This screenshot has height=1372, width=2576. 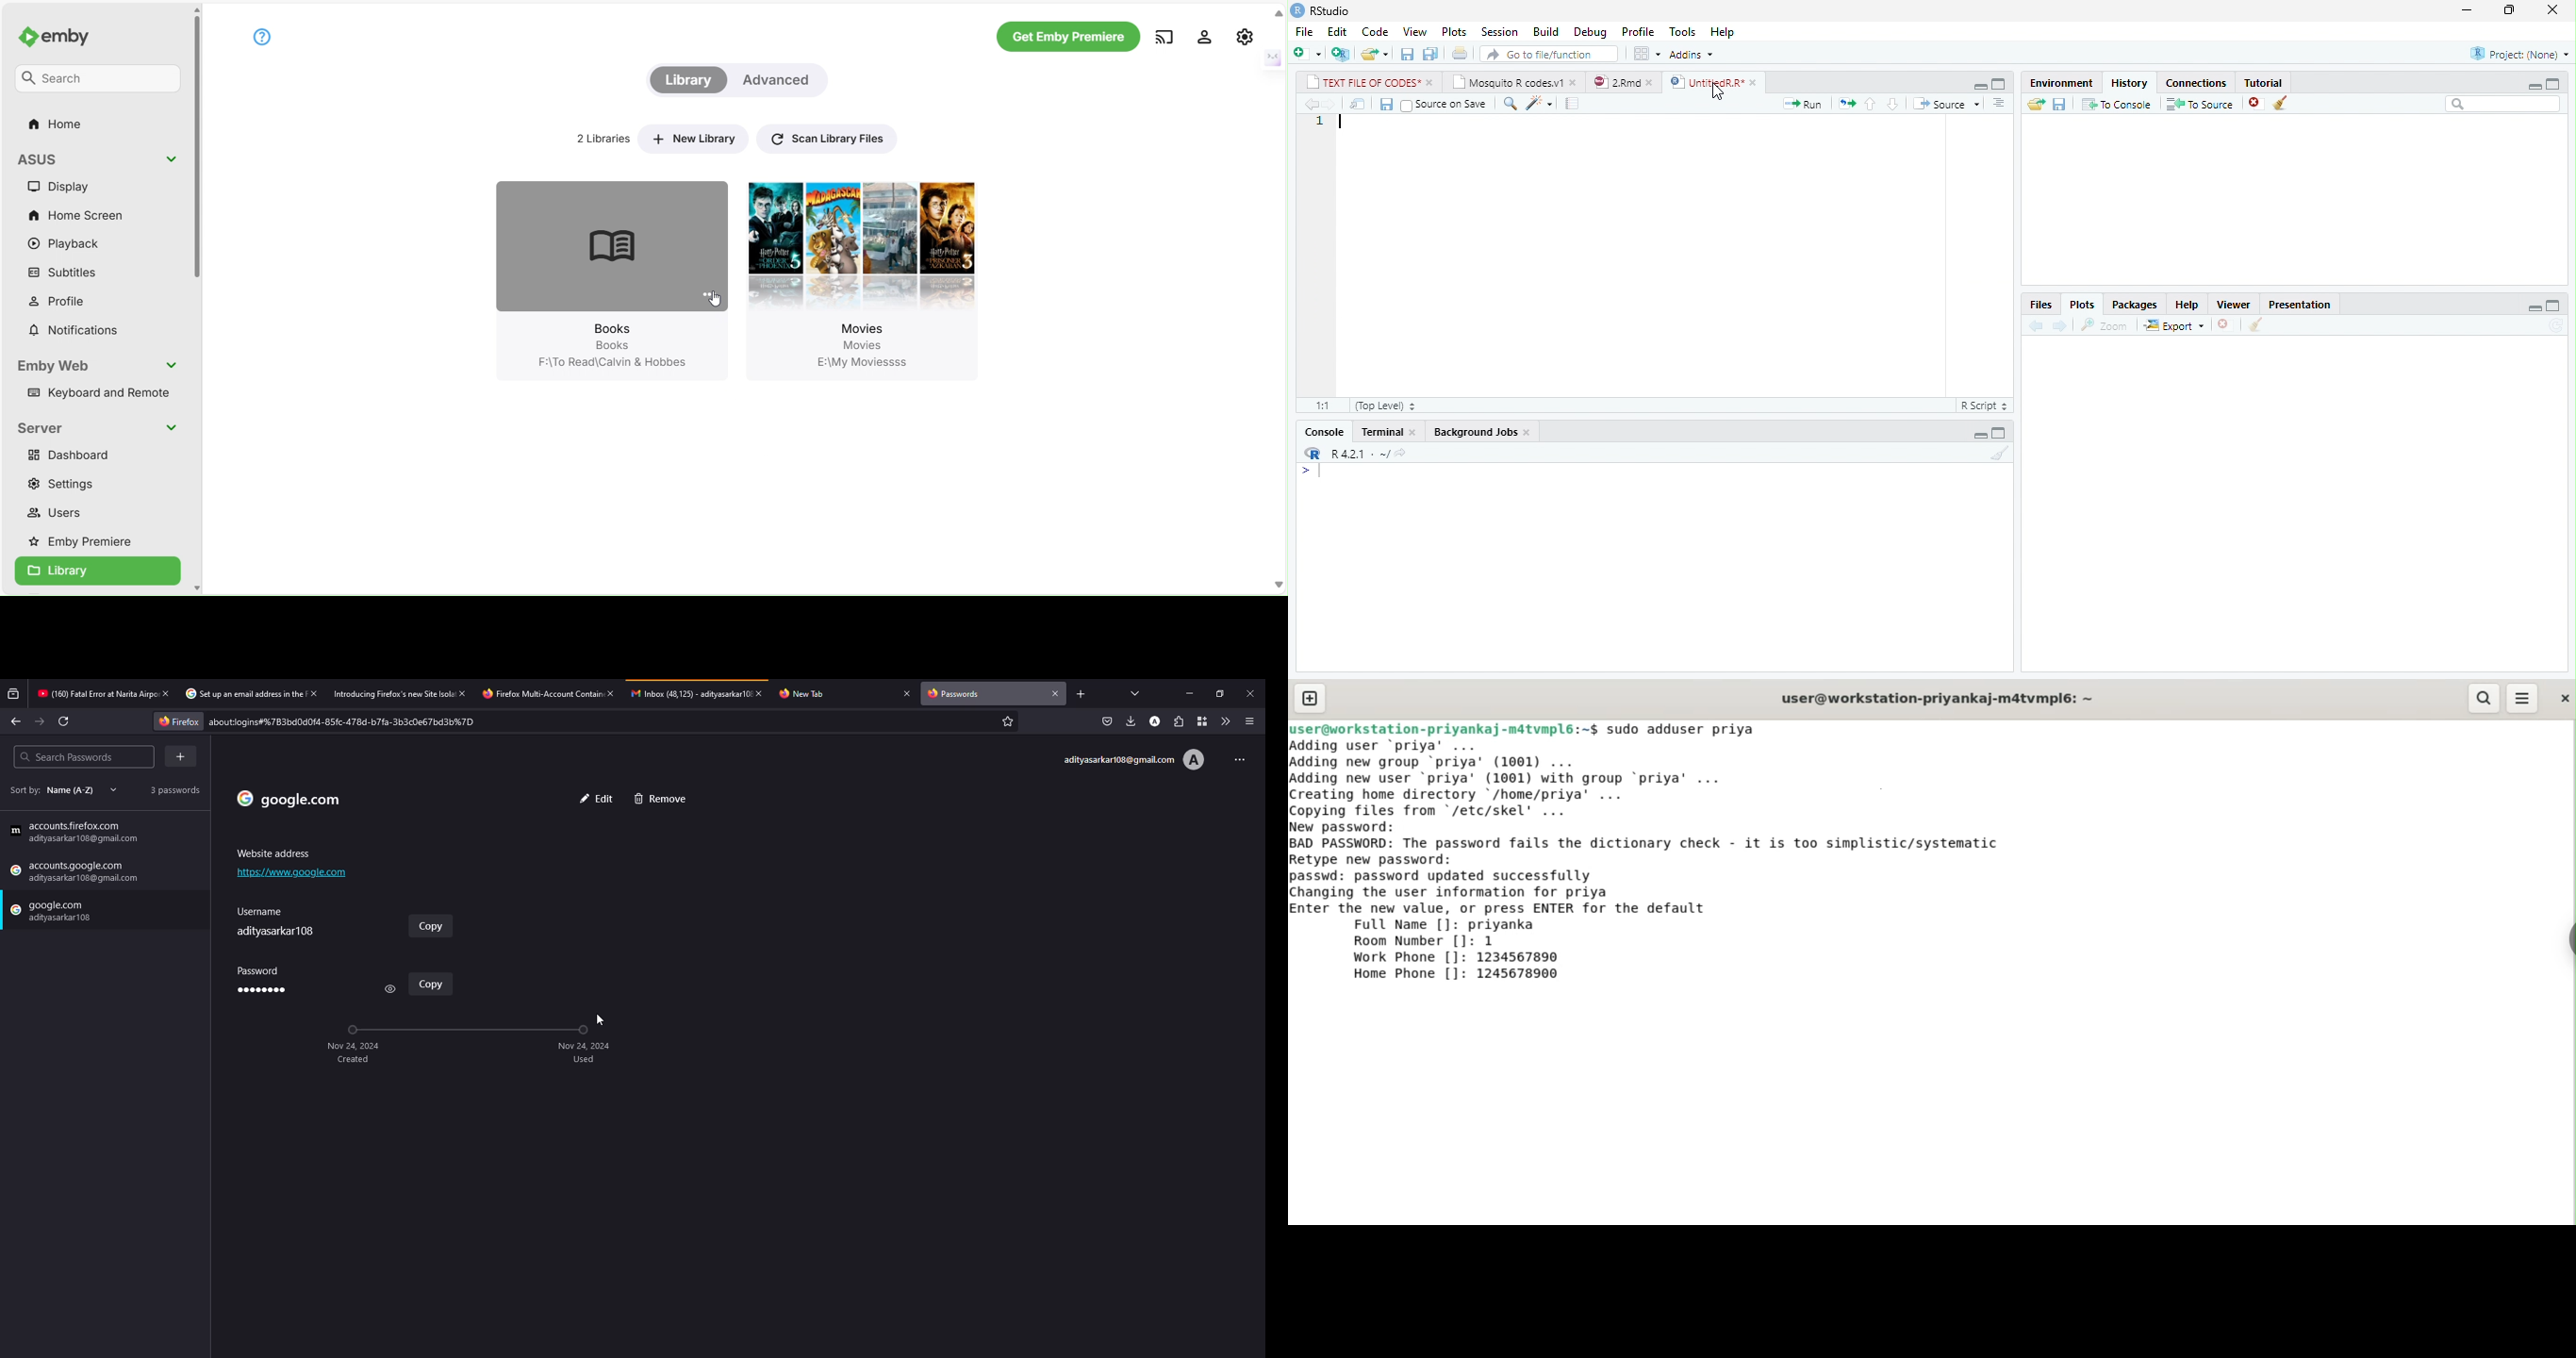 What do you see at coordinates (2467, 9) in the screenshot?
I see `minimize` at bounding box center [2467, 9].